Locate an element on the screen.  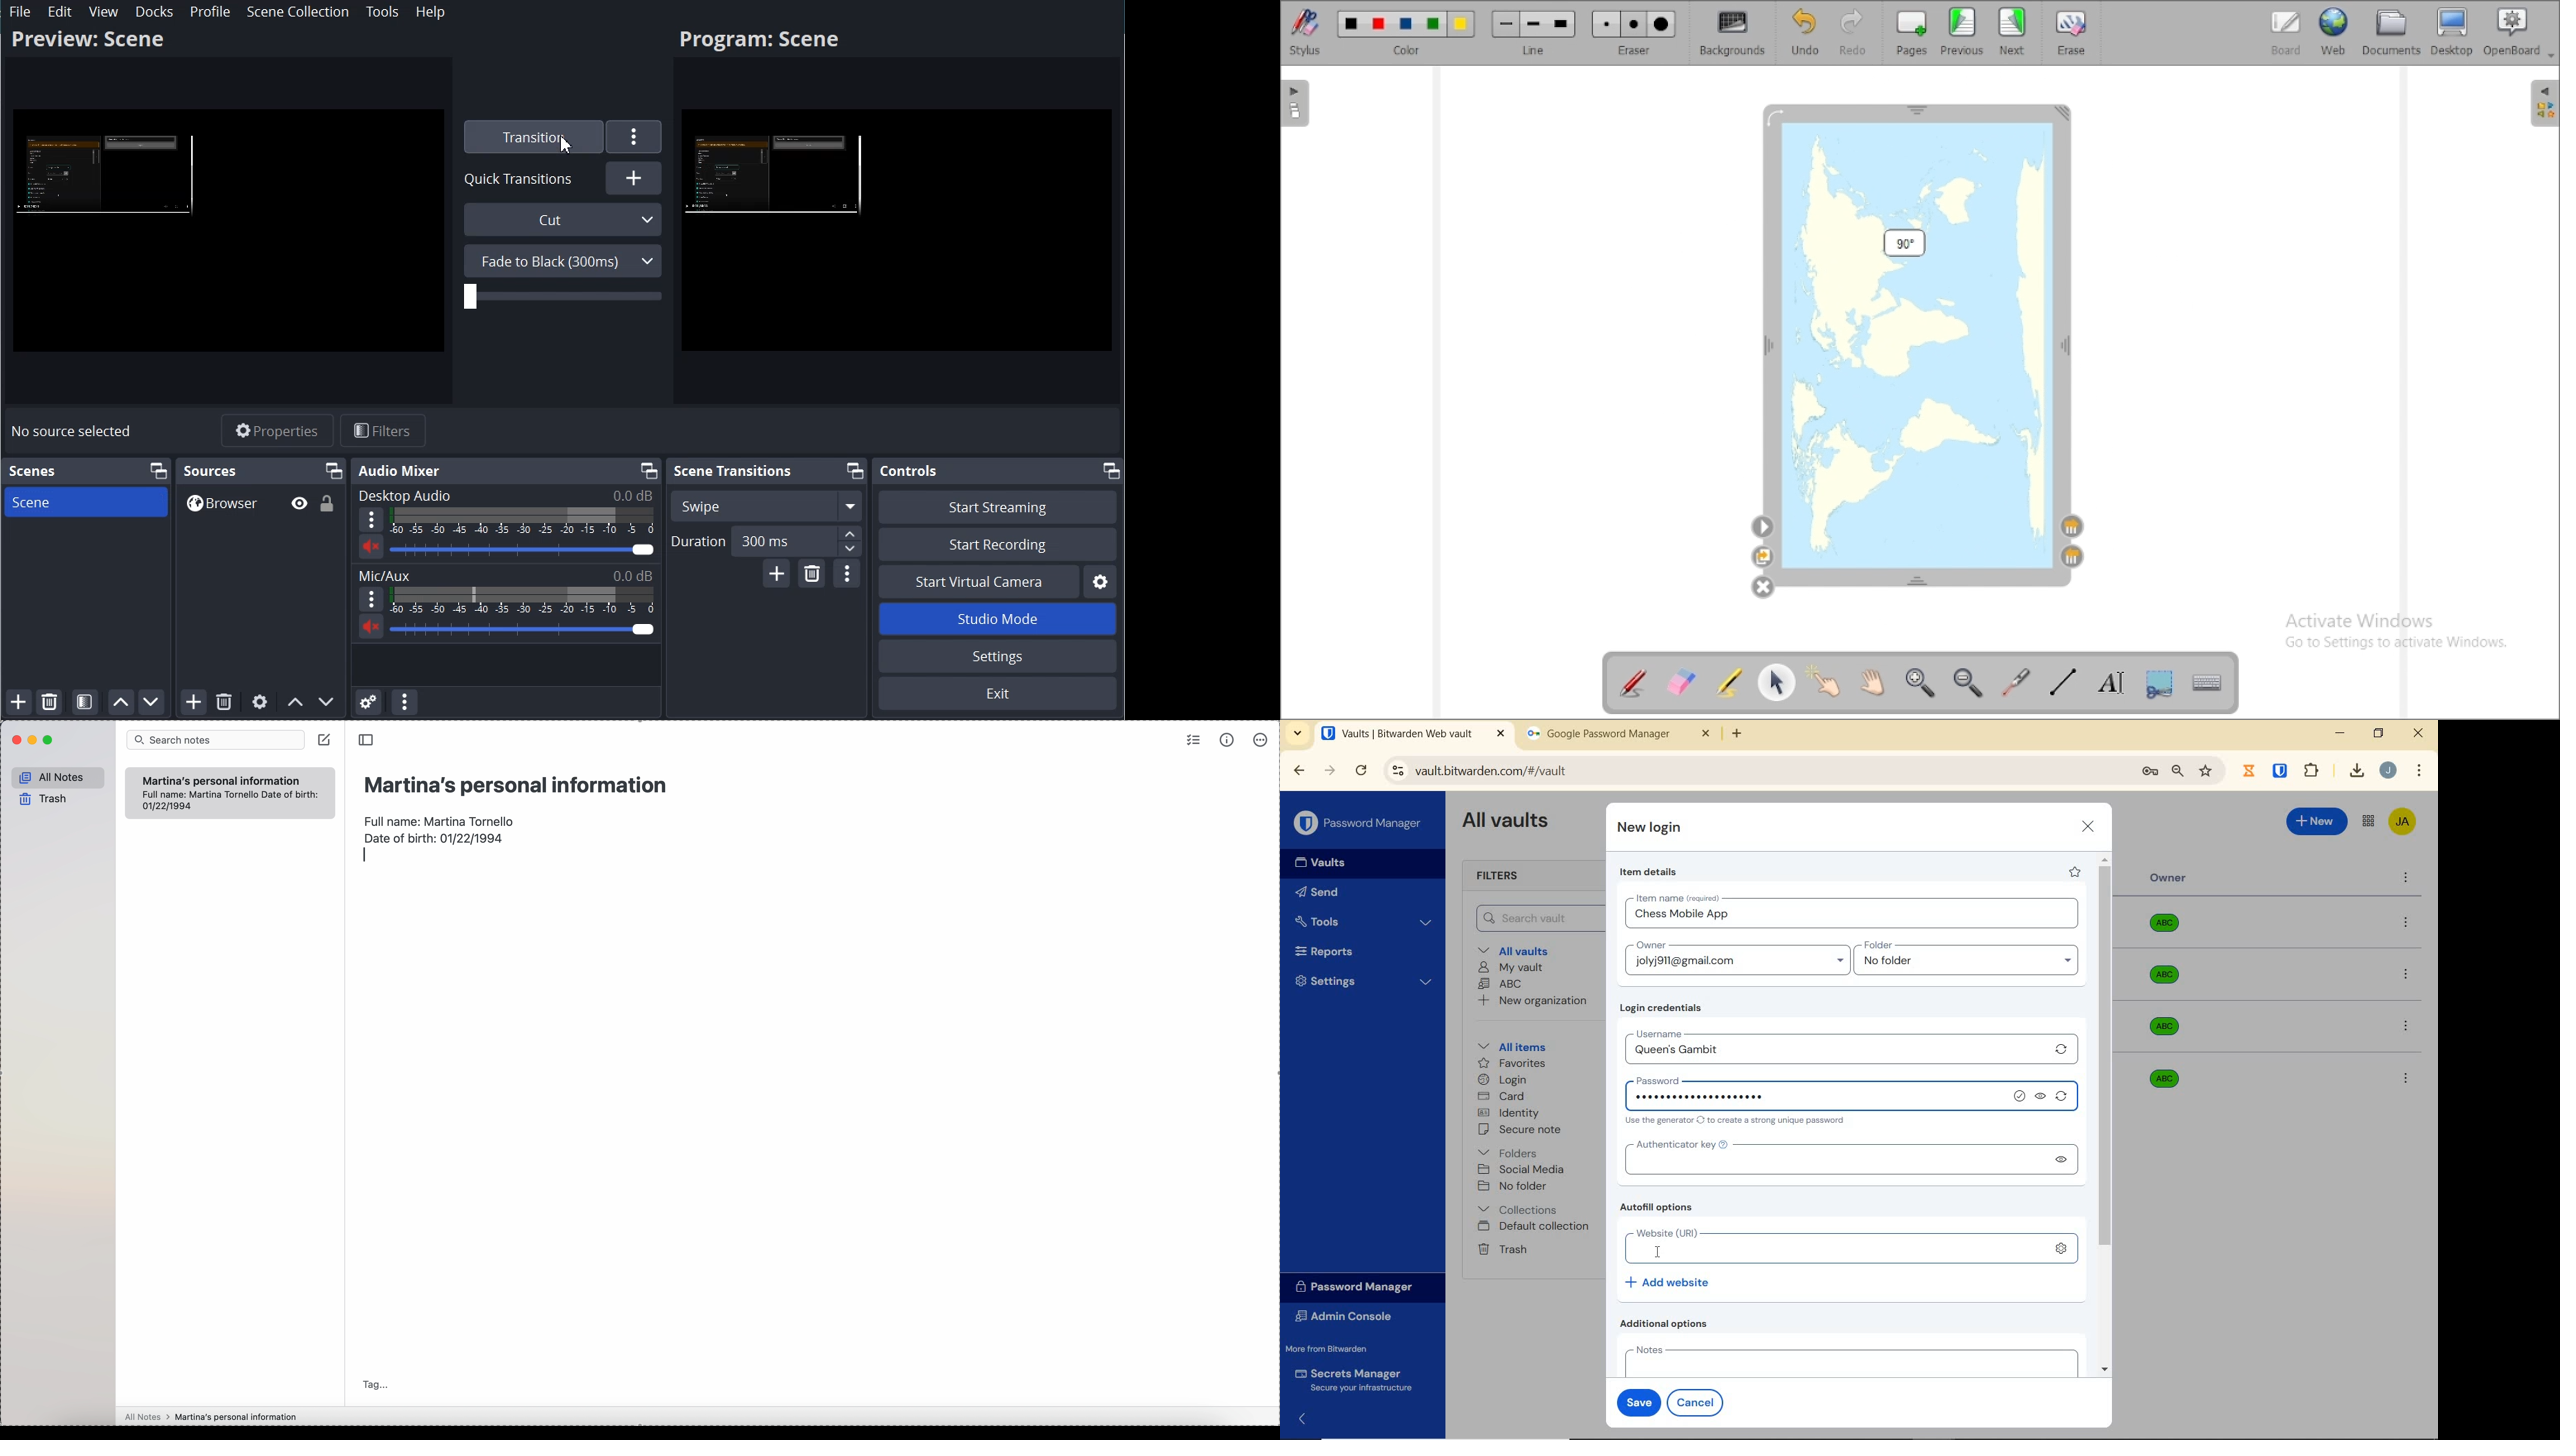
Lock is located at coordinates (328, 502).